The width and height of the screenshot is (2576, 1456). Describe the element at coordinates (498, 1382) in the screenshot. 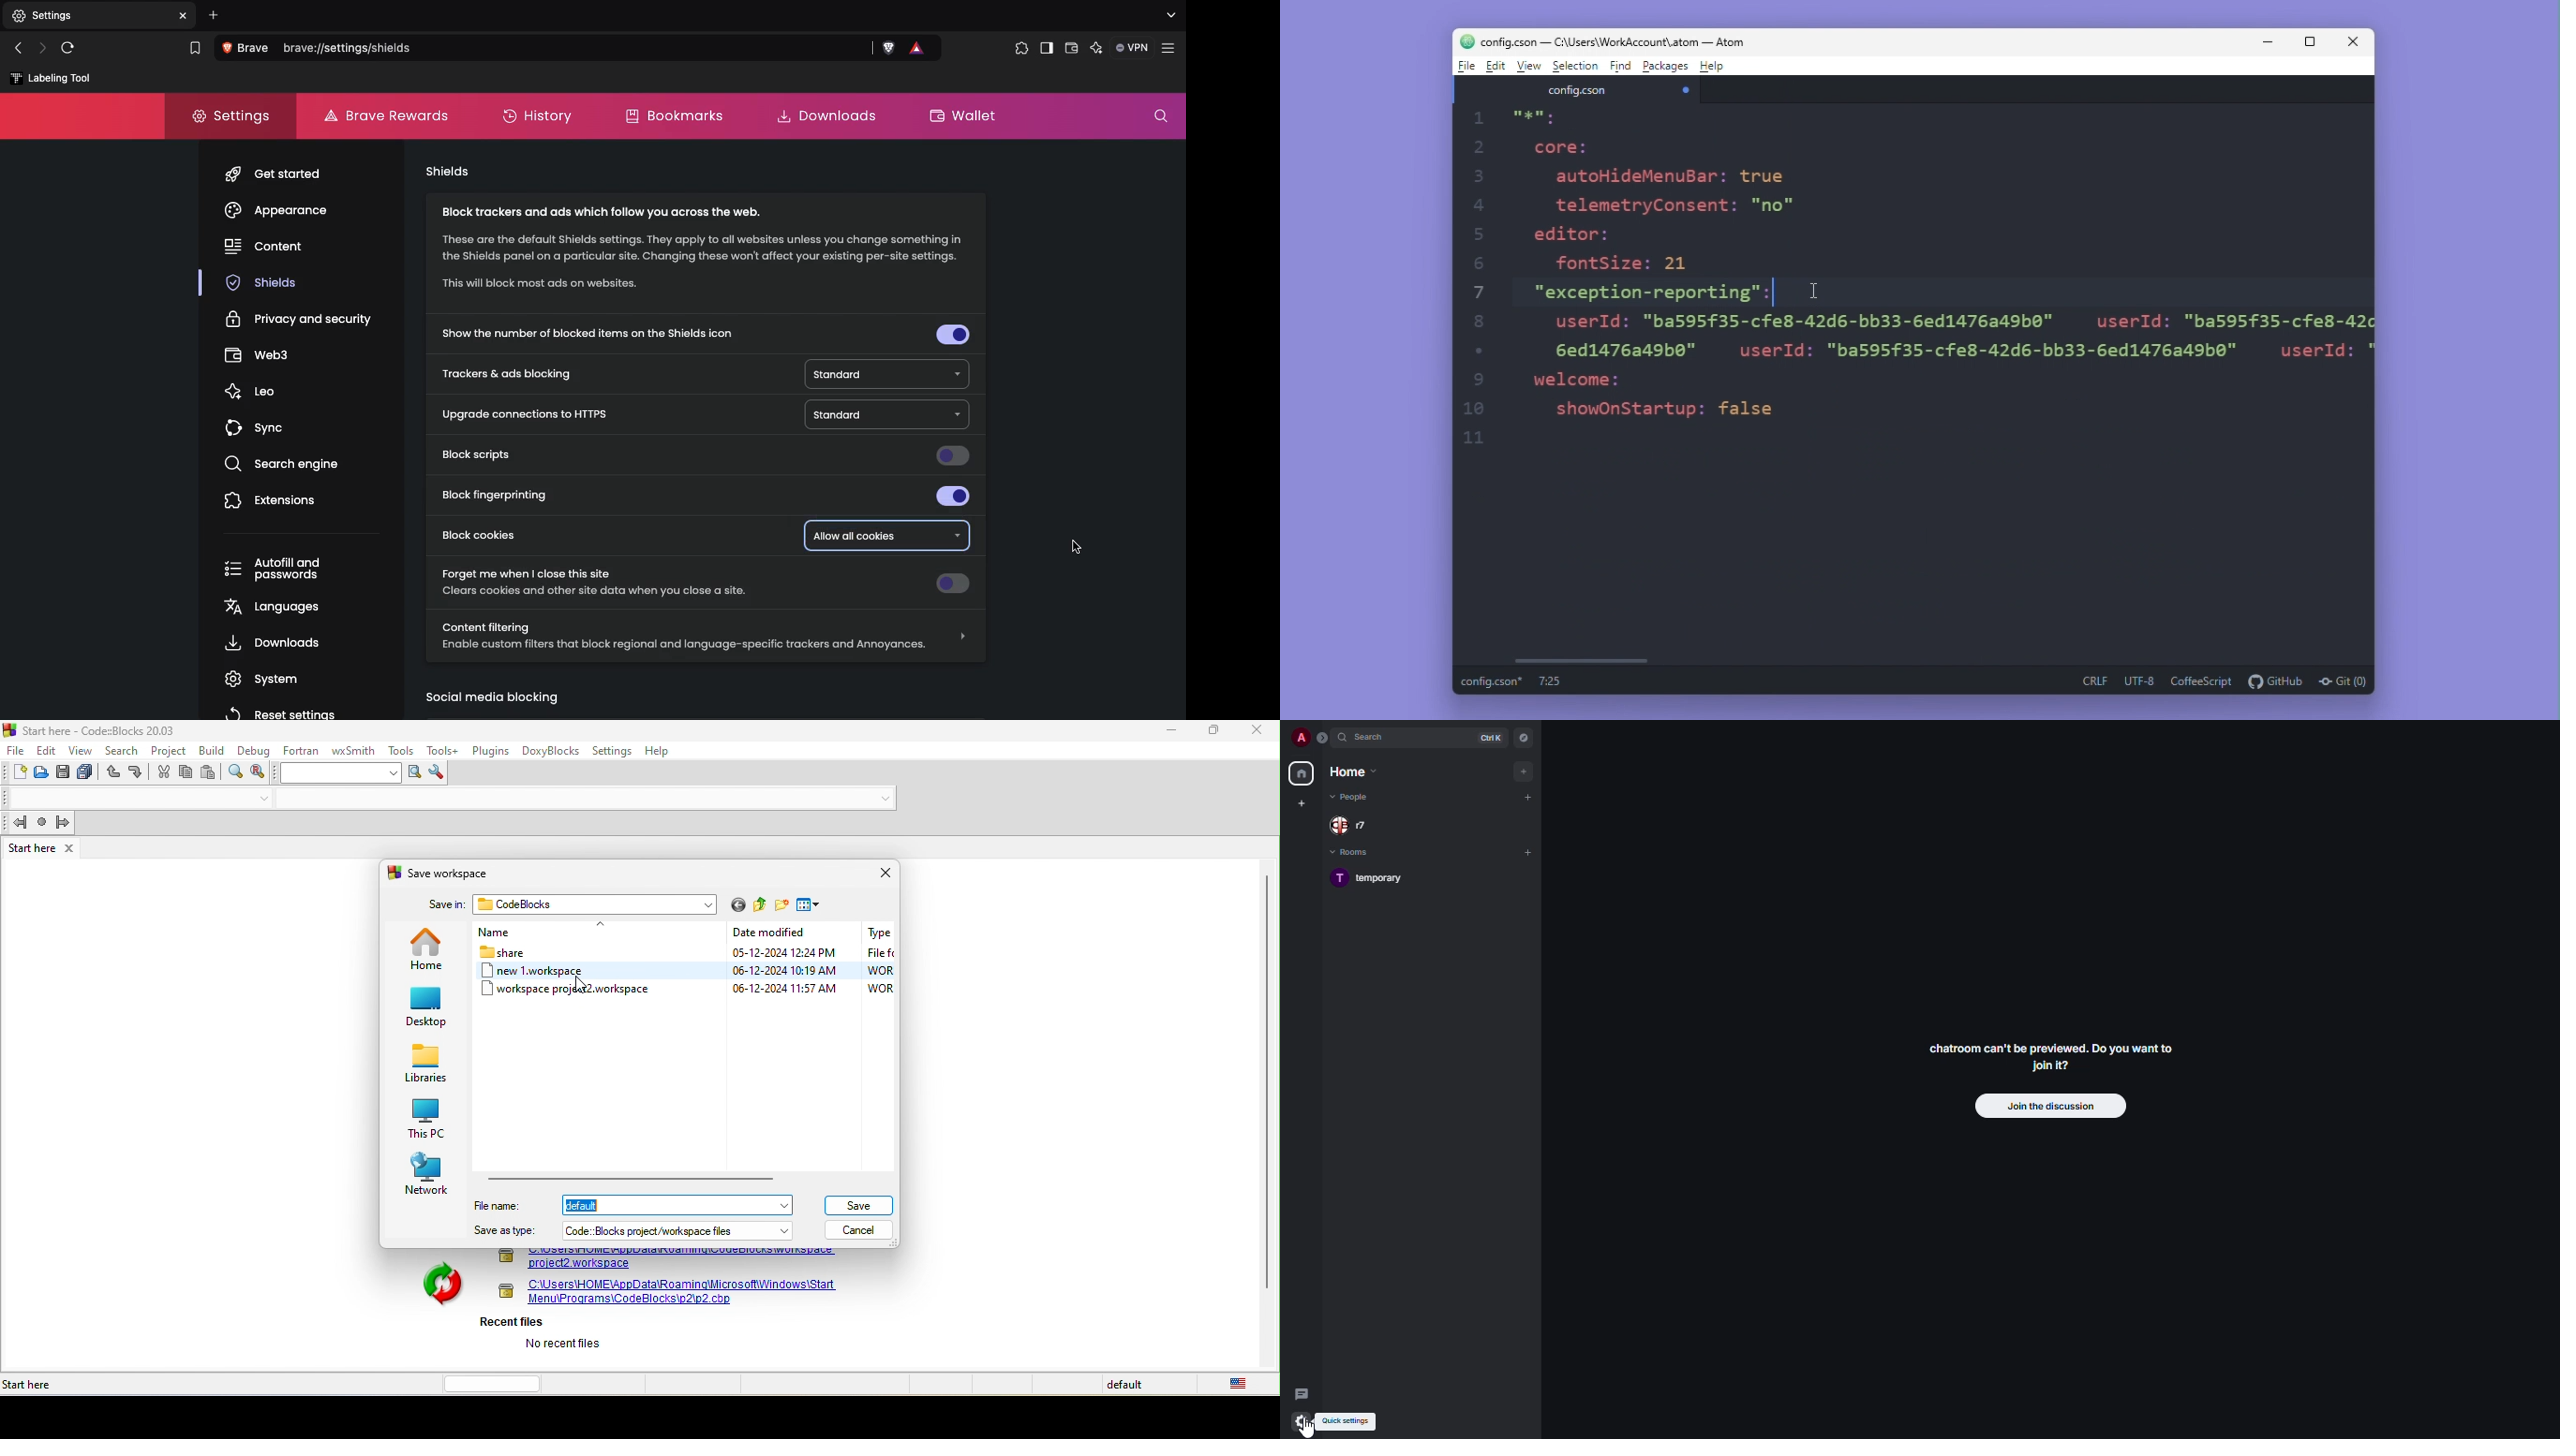

I see `horizontal scroll bar` at that location.